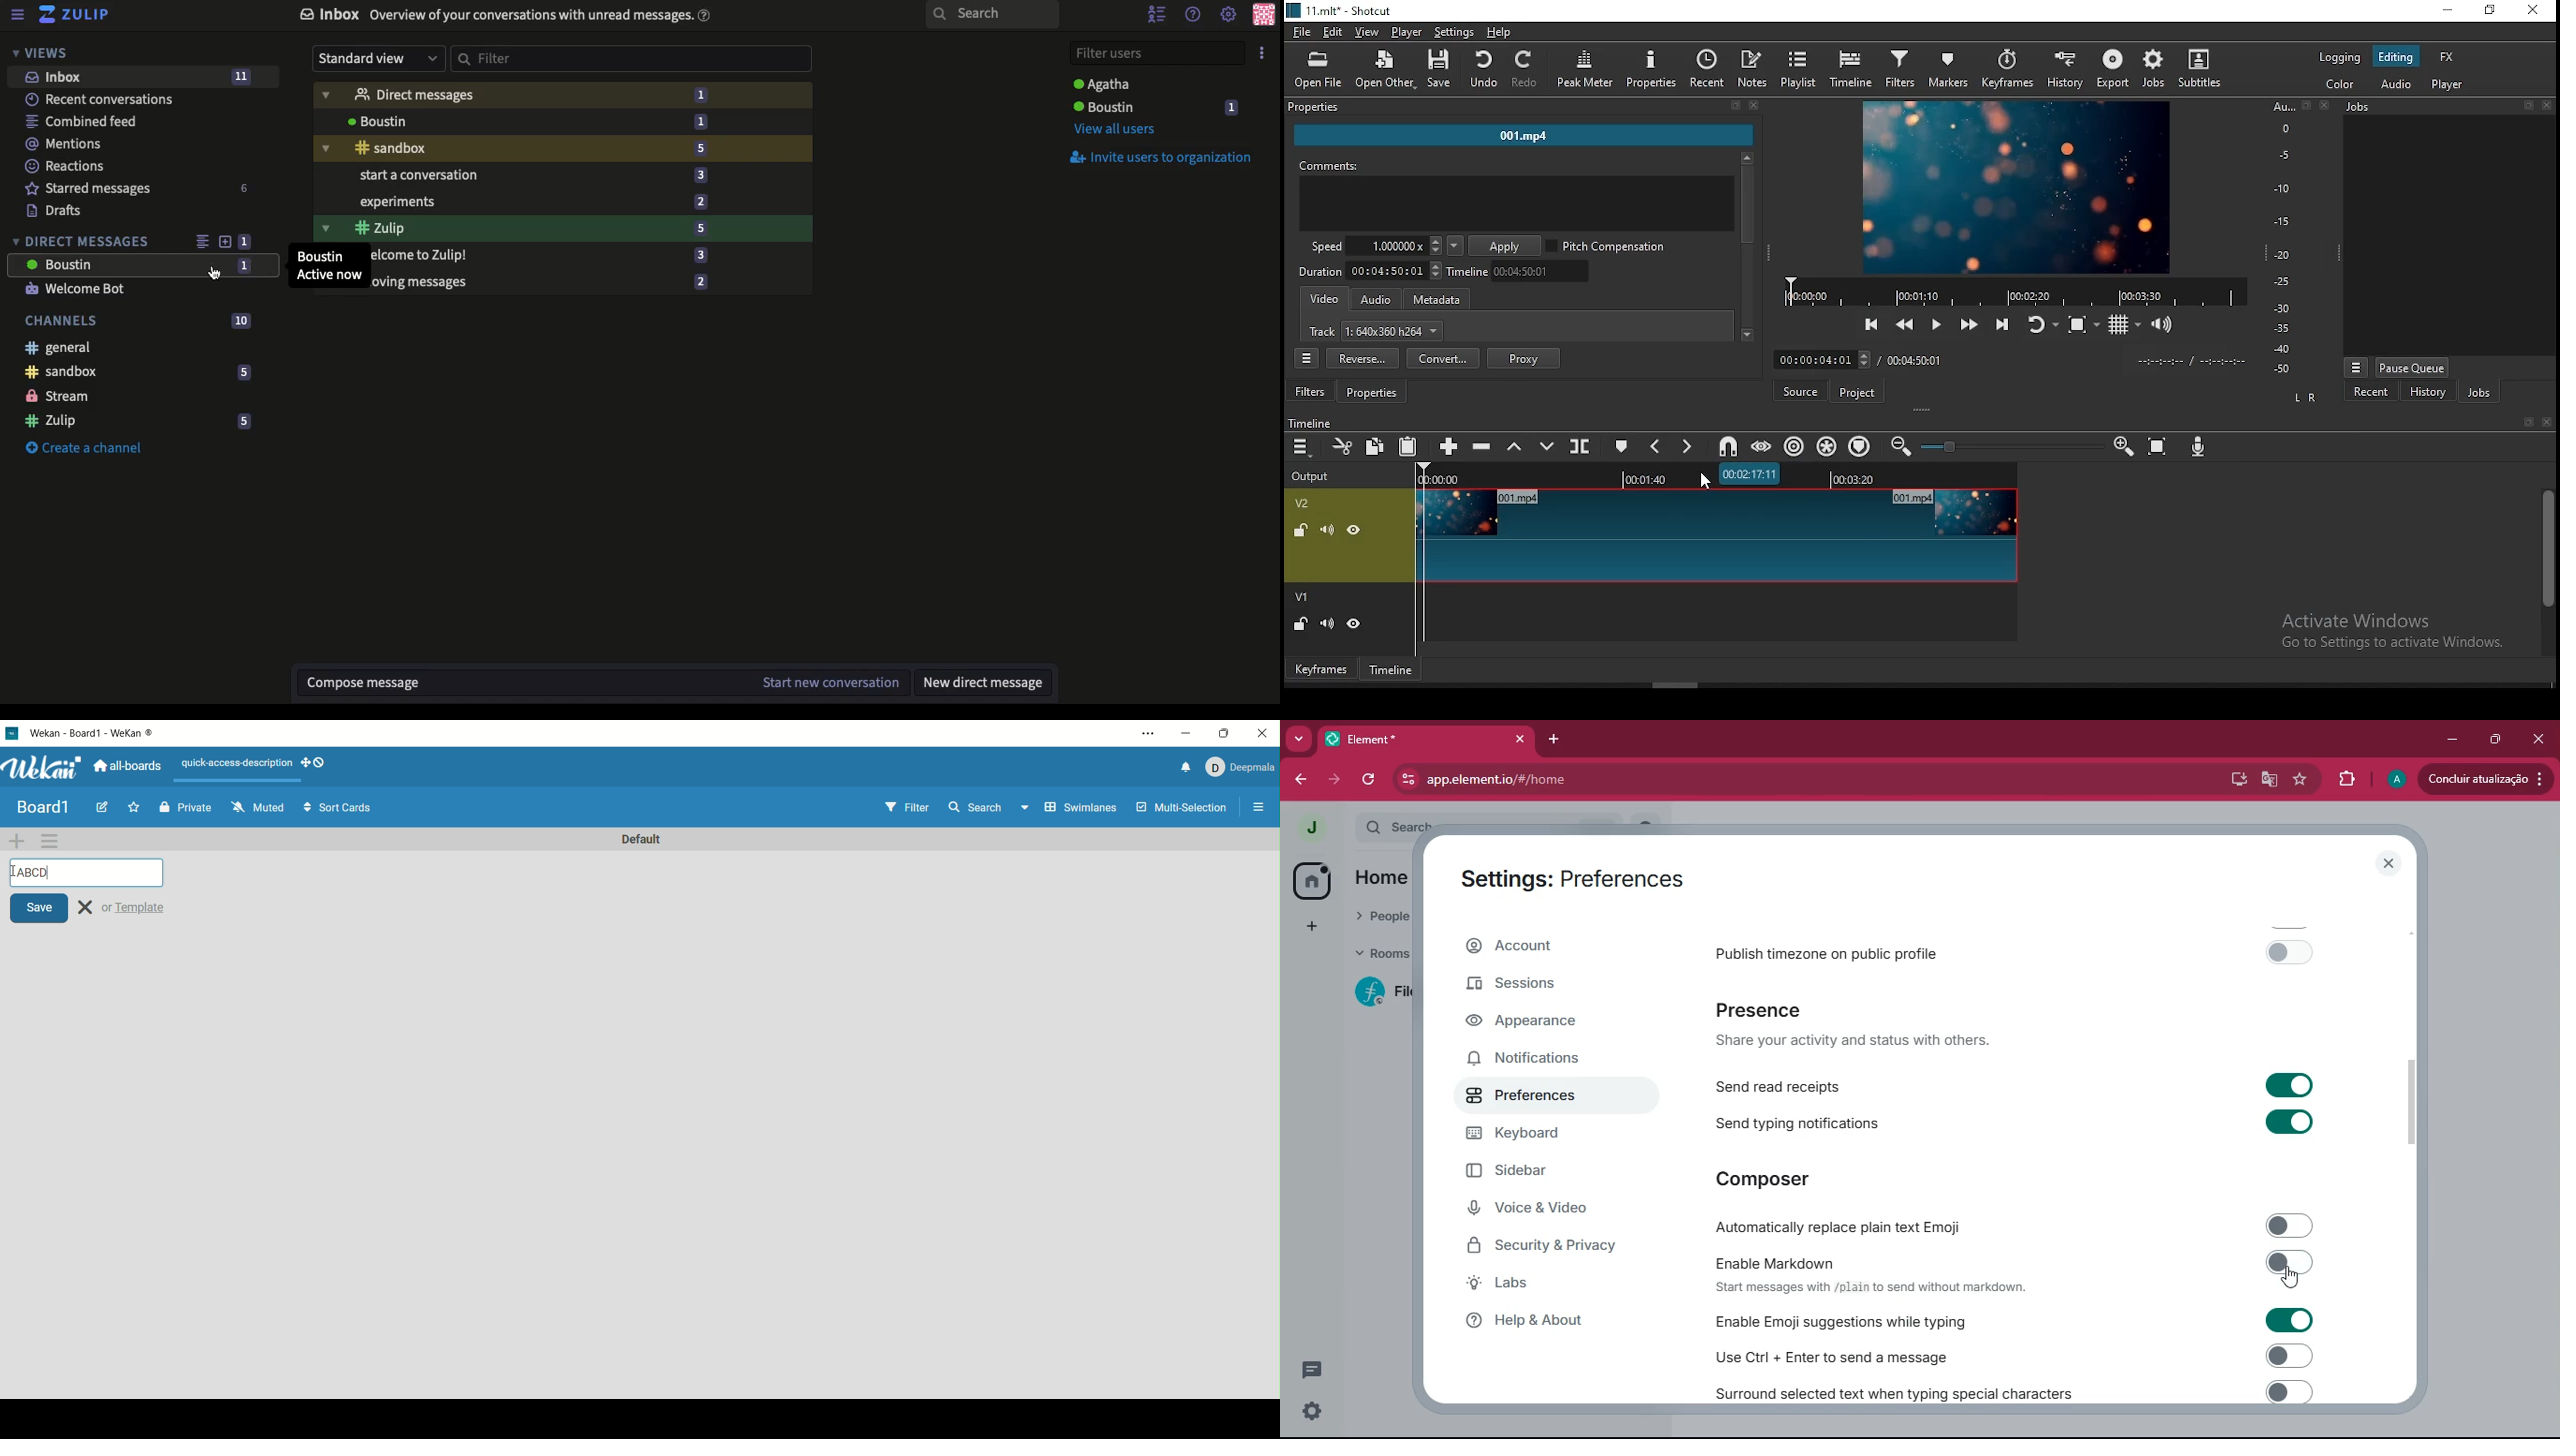 The image size is (2576, 1456). Describe the element at coordinates (17, 840) in the screenshot. I see `add swimlane` at that location.